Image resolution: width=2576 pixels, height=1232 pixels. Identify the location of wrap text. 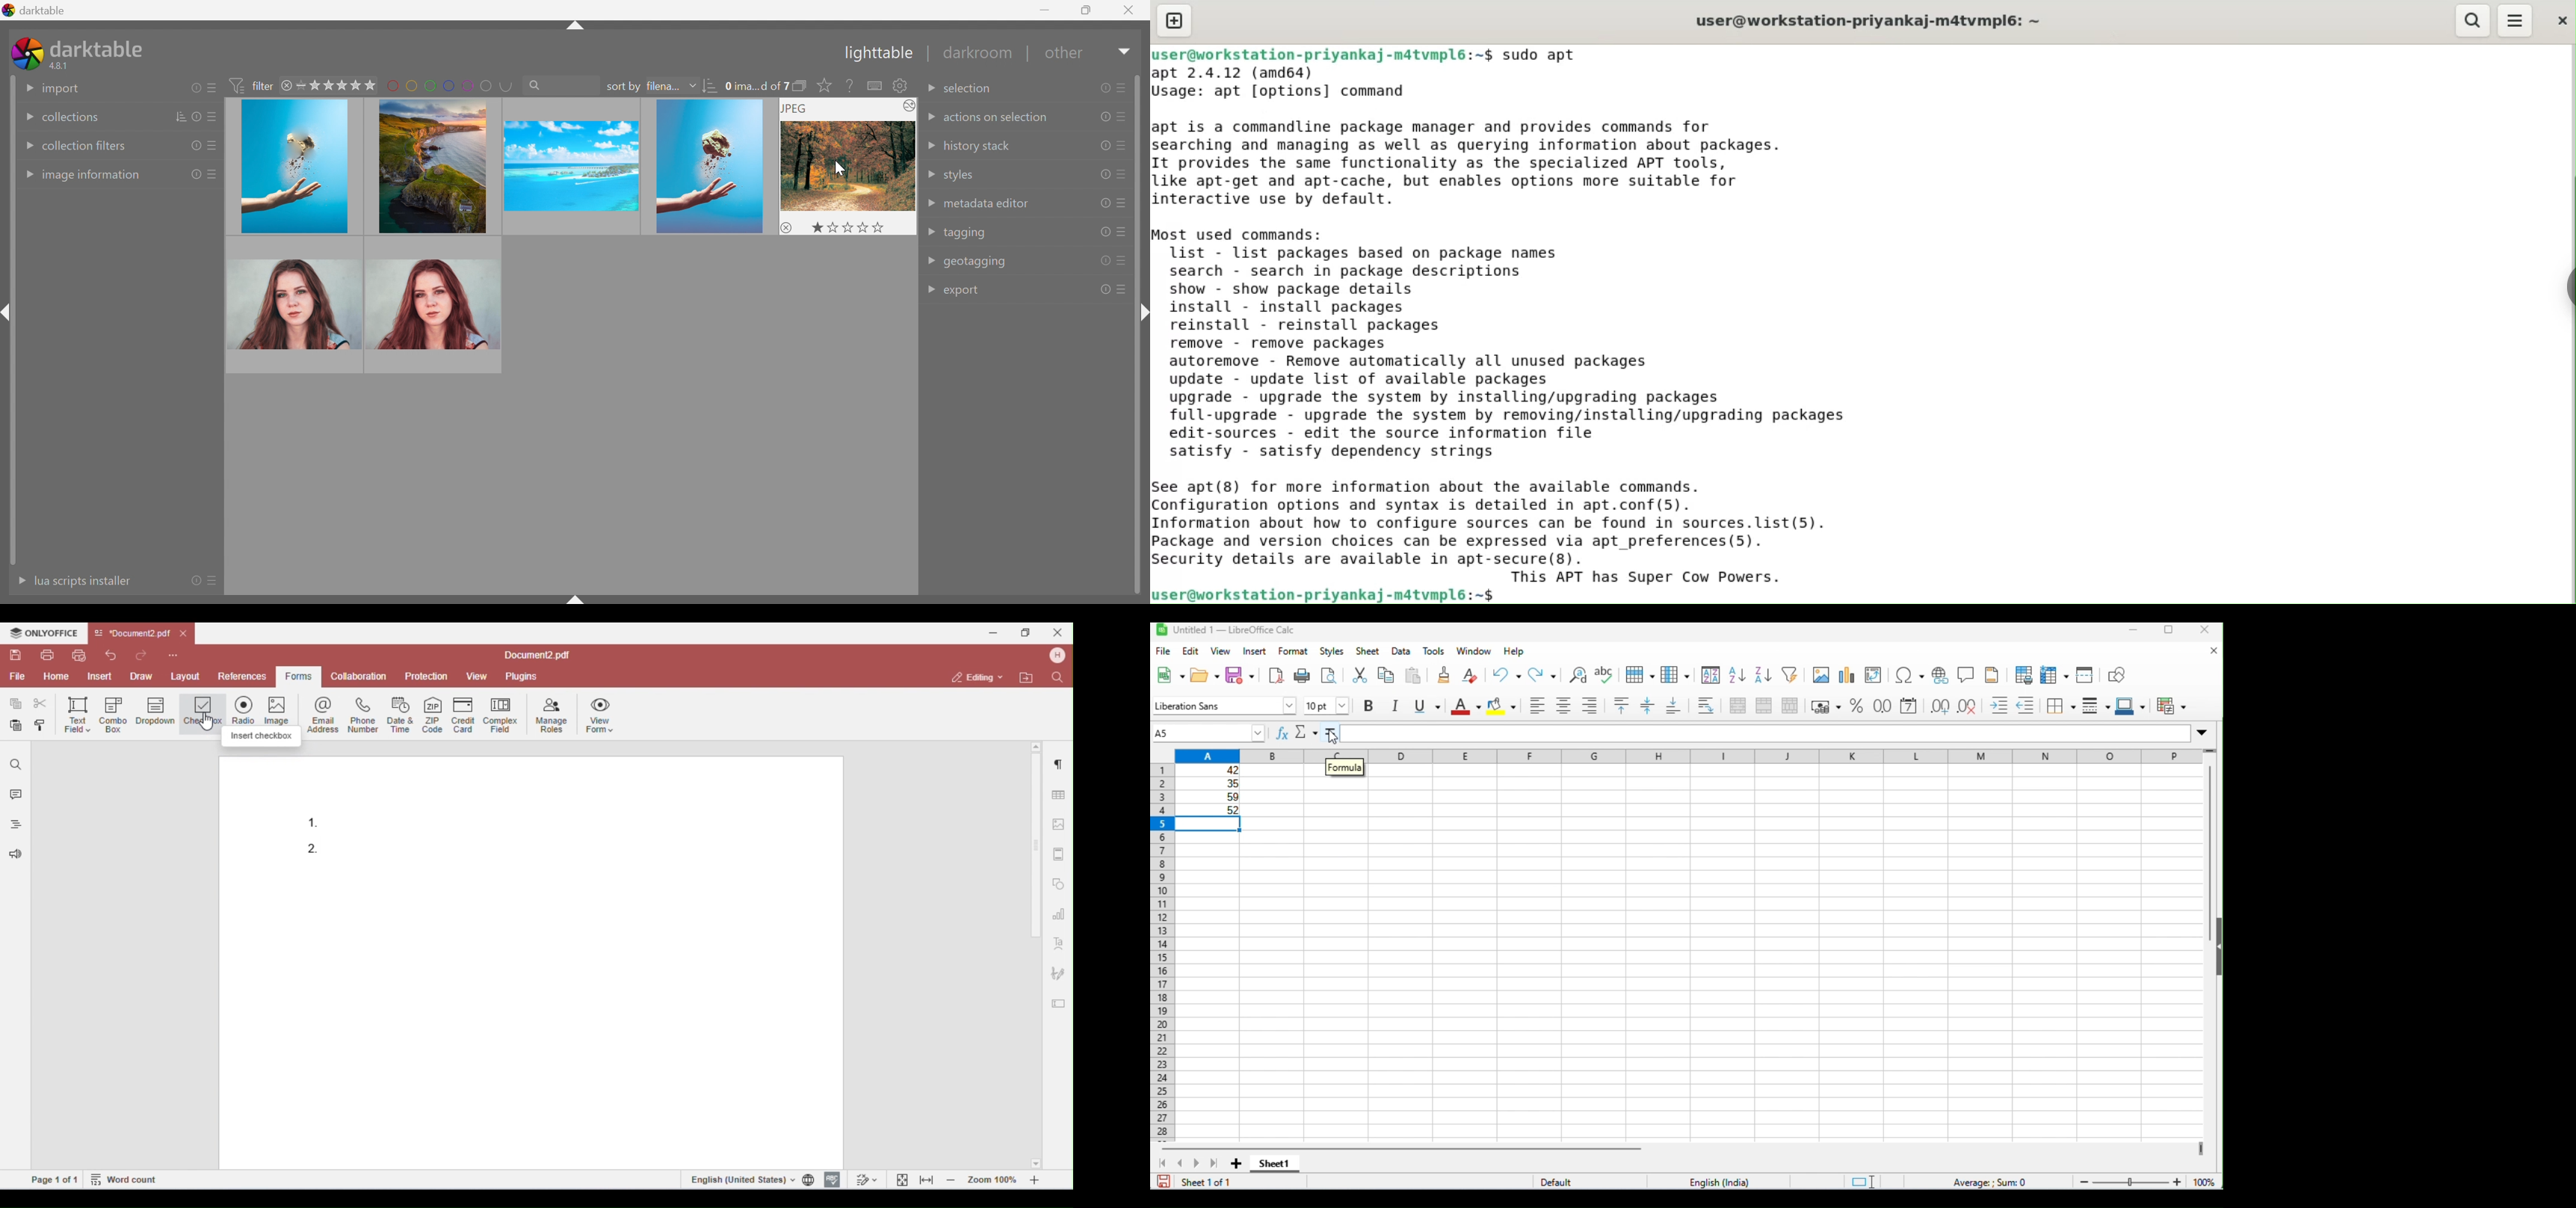
(1706, 705).